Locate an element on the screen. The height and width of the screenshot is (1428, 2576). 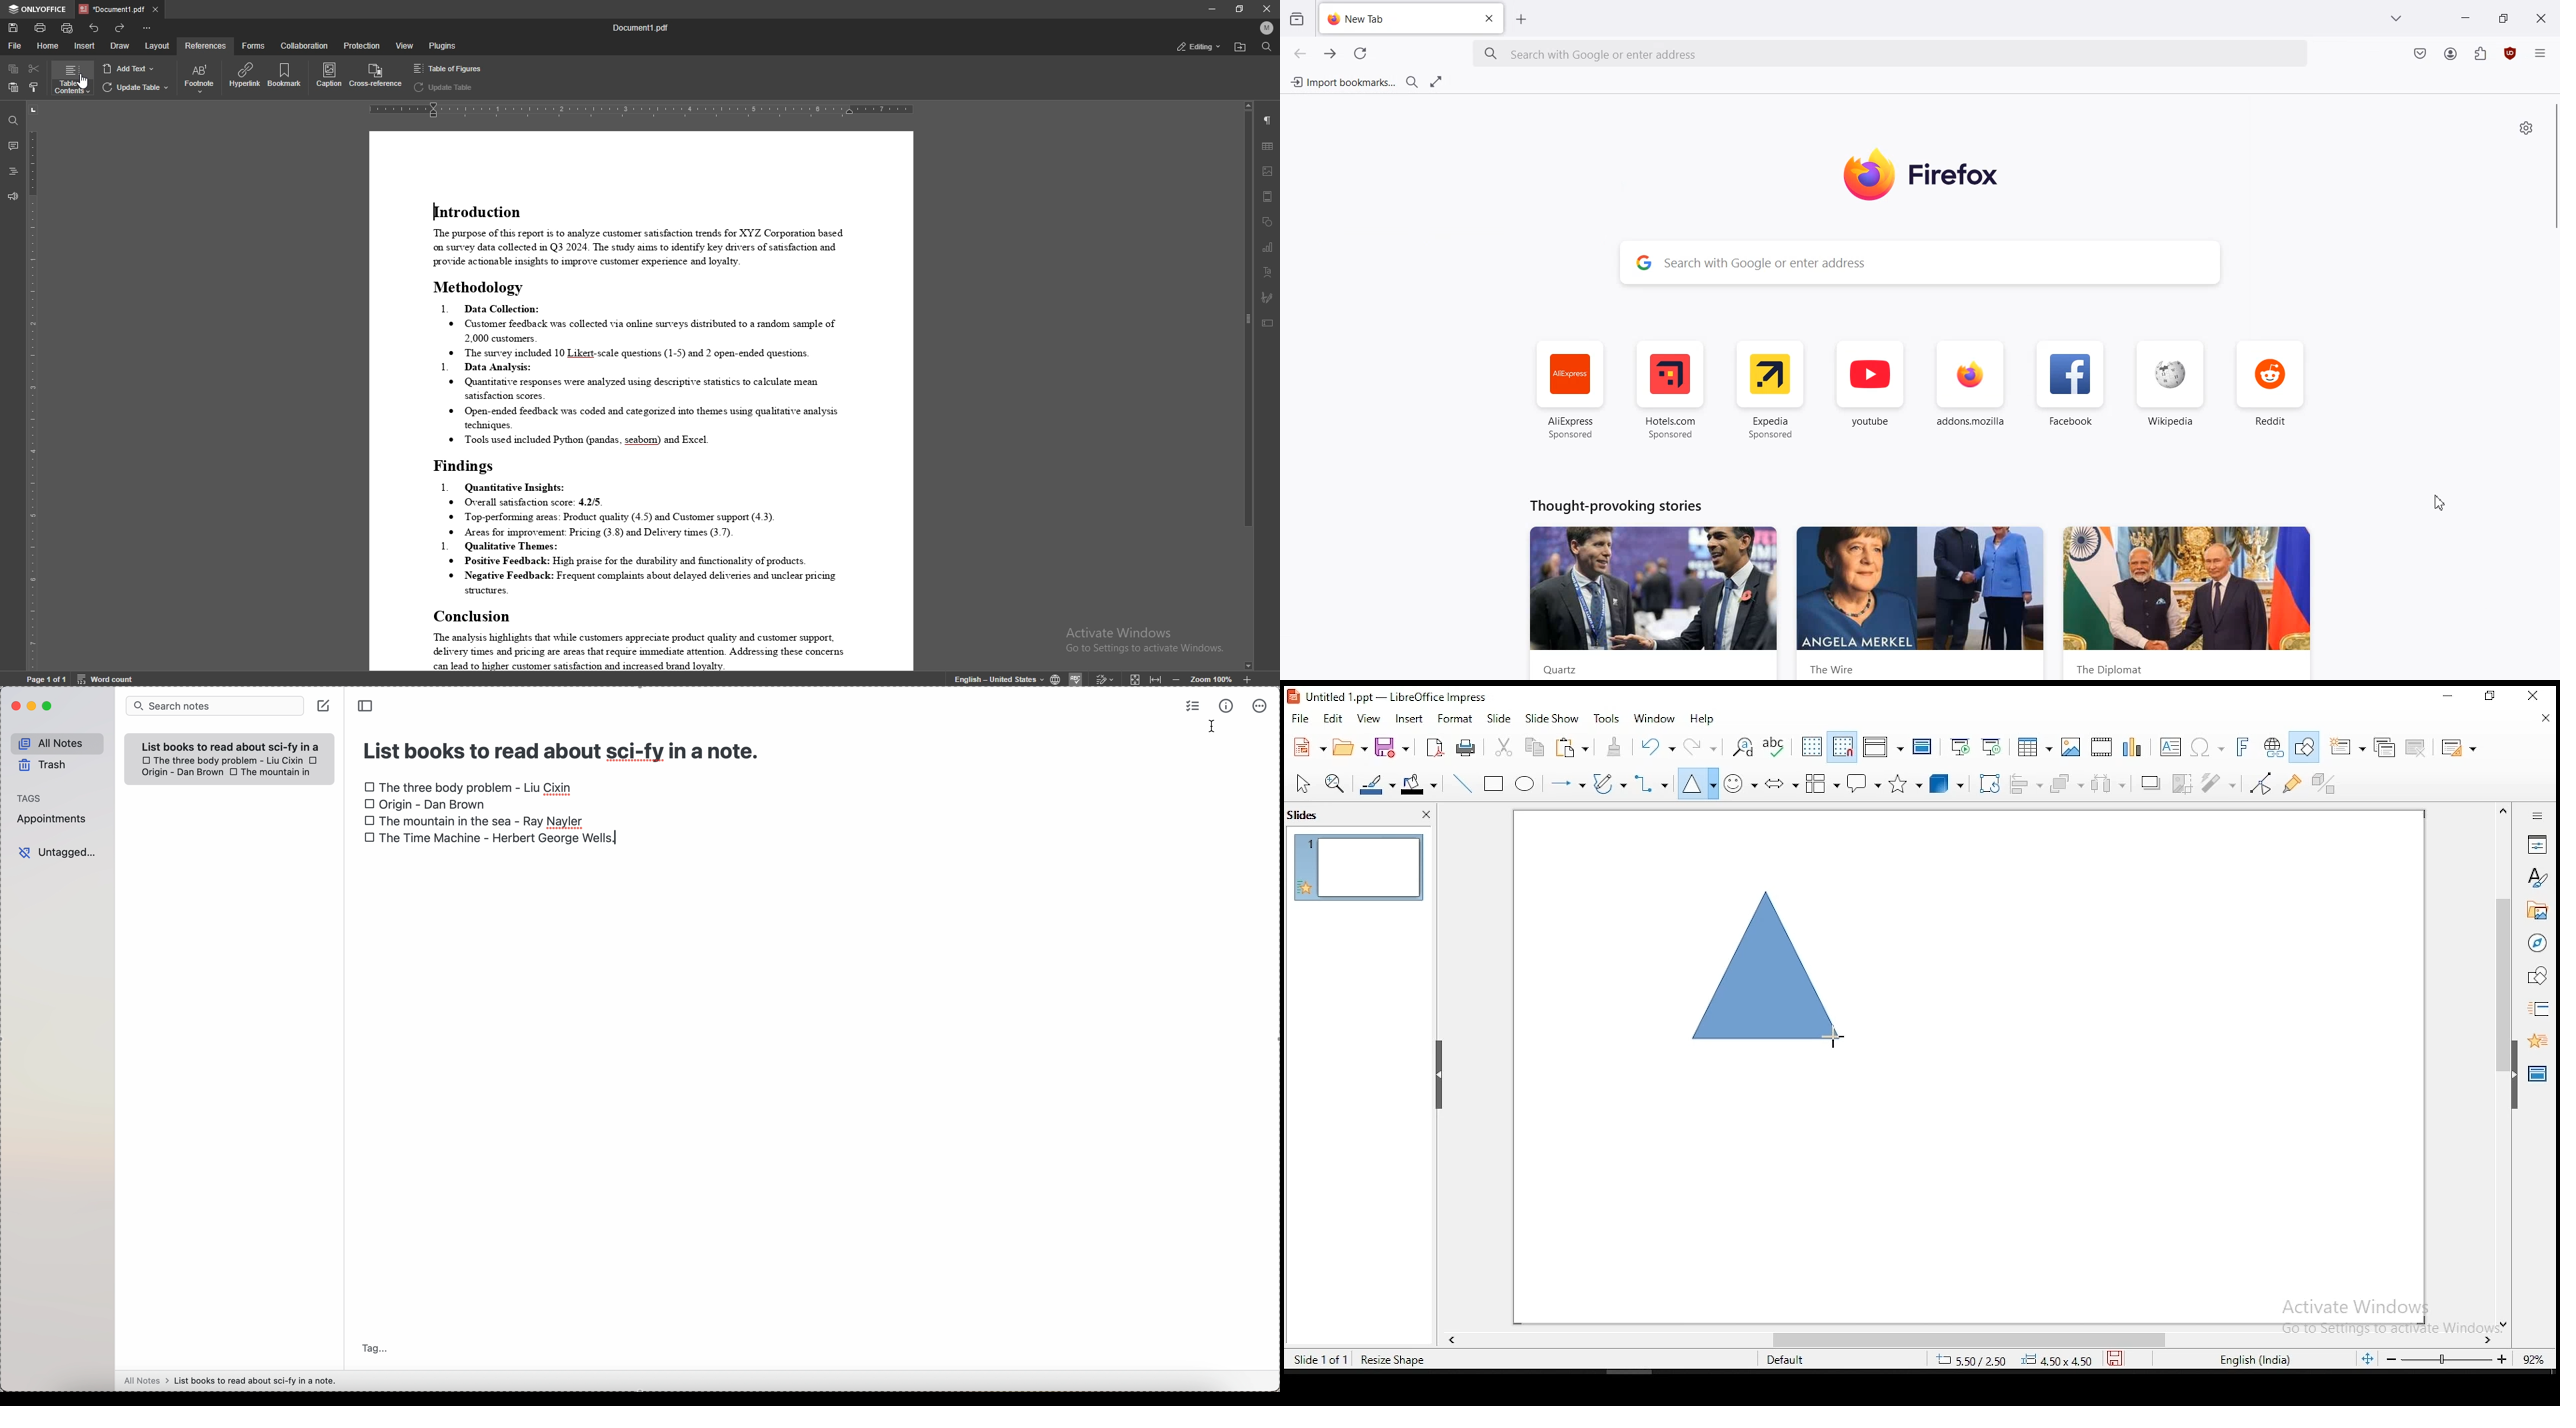
Close Tab is located at coordinates (1491, 19).